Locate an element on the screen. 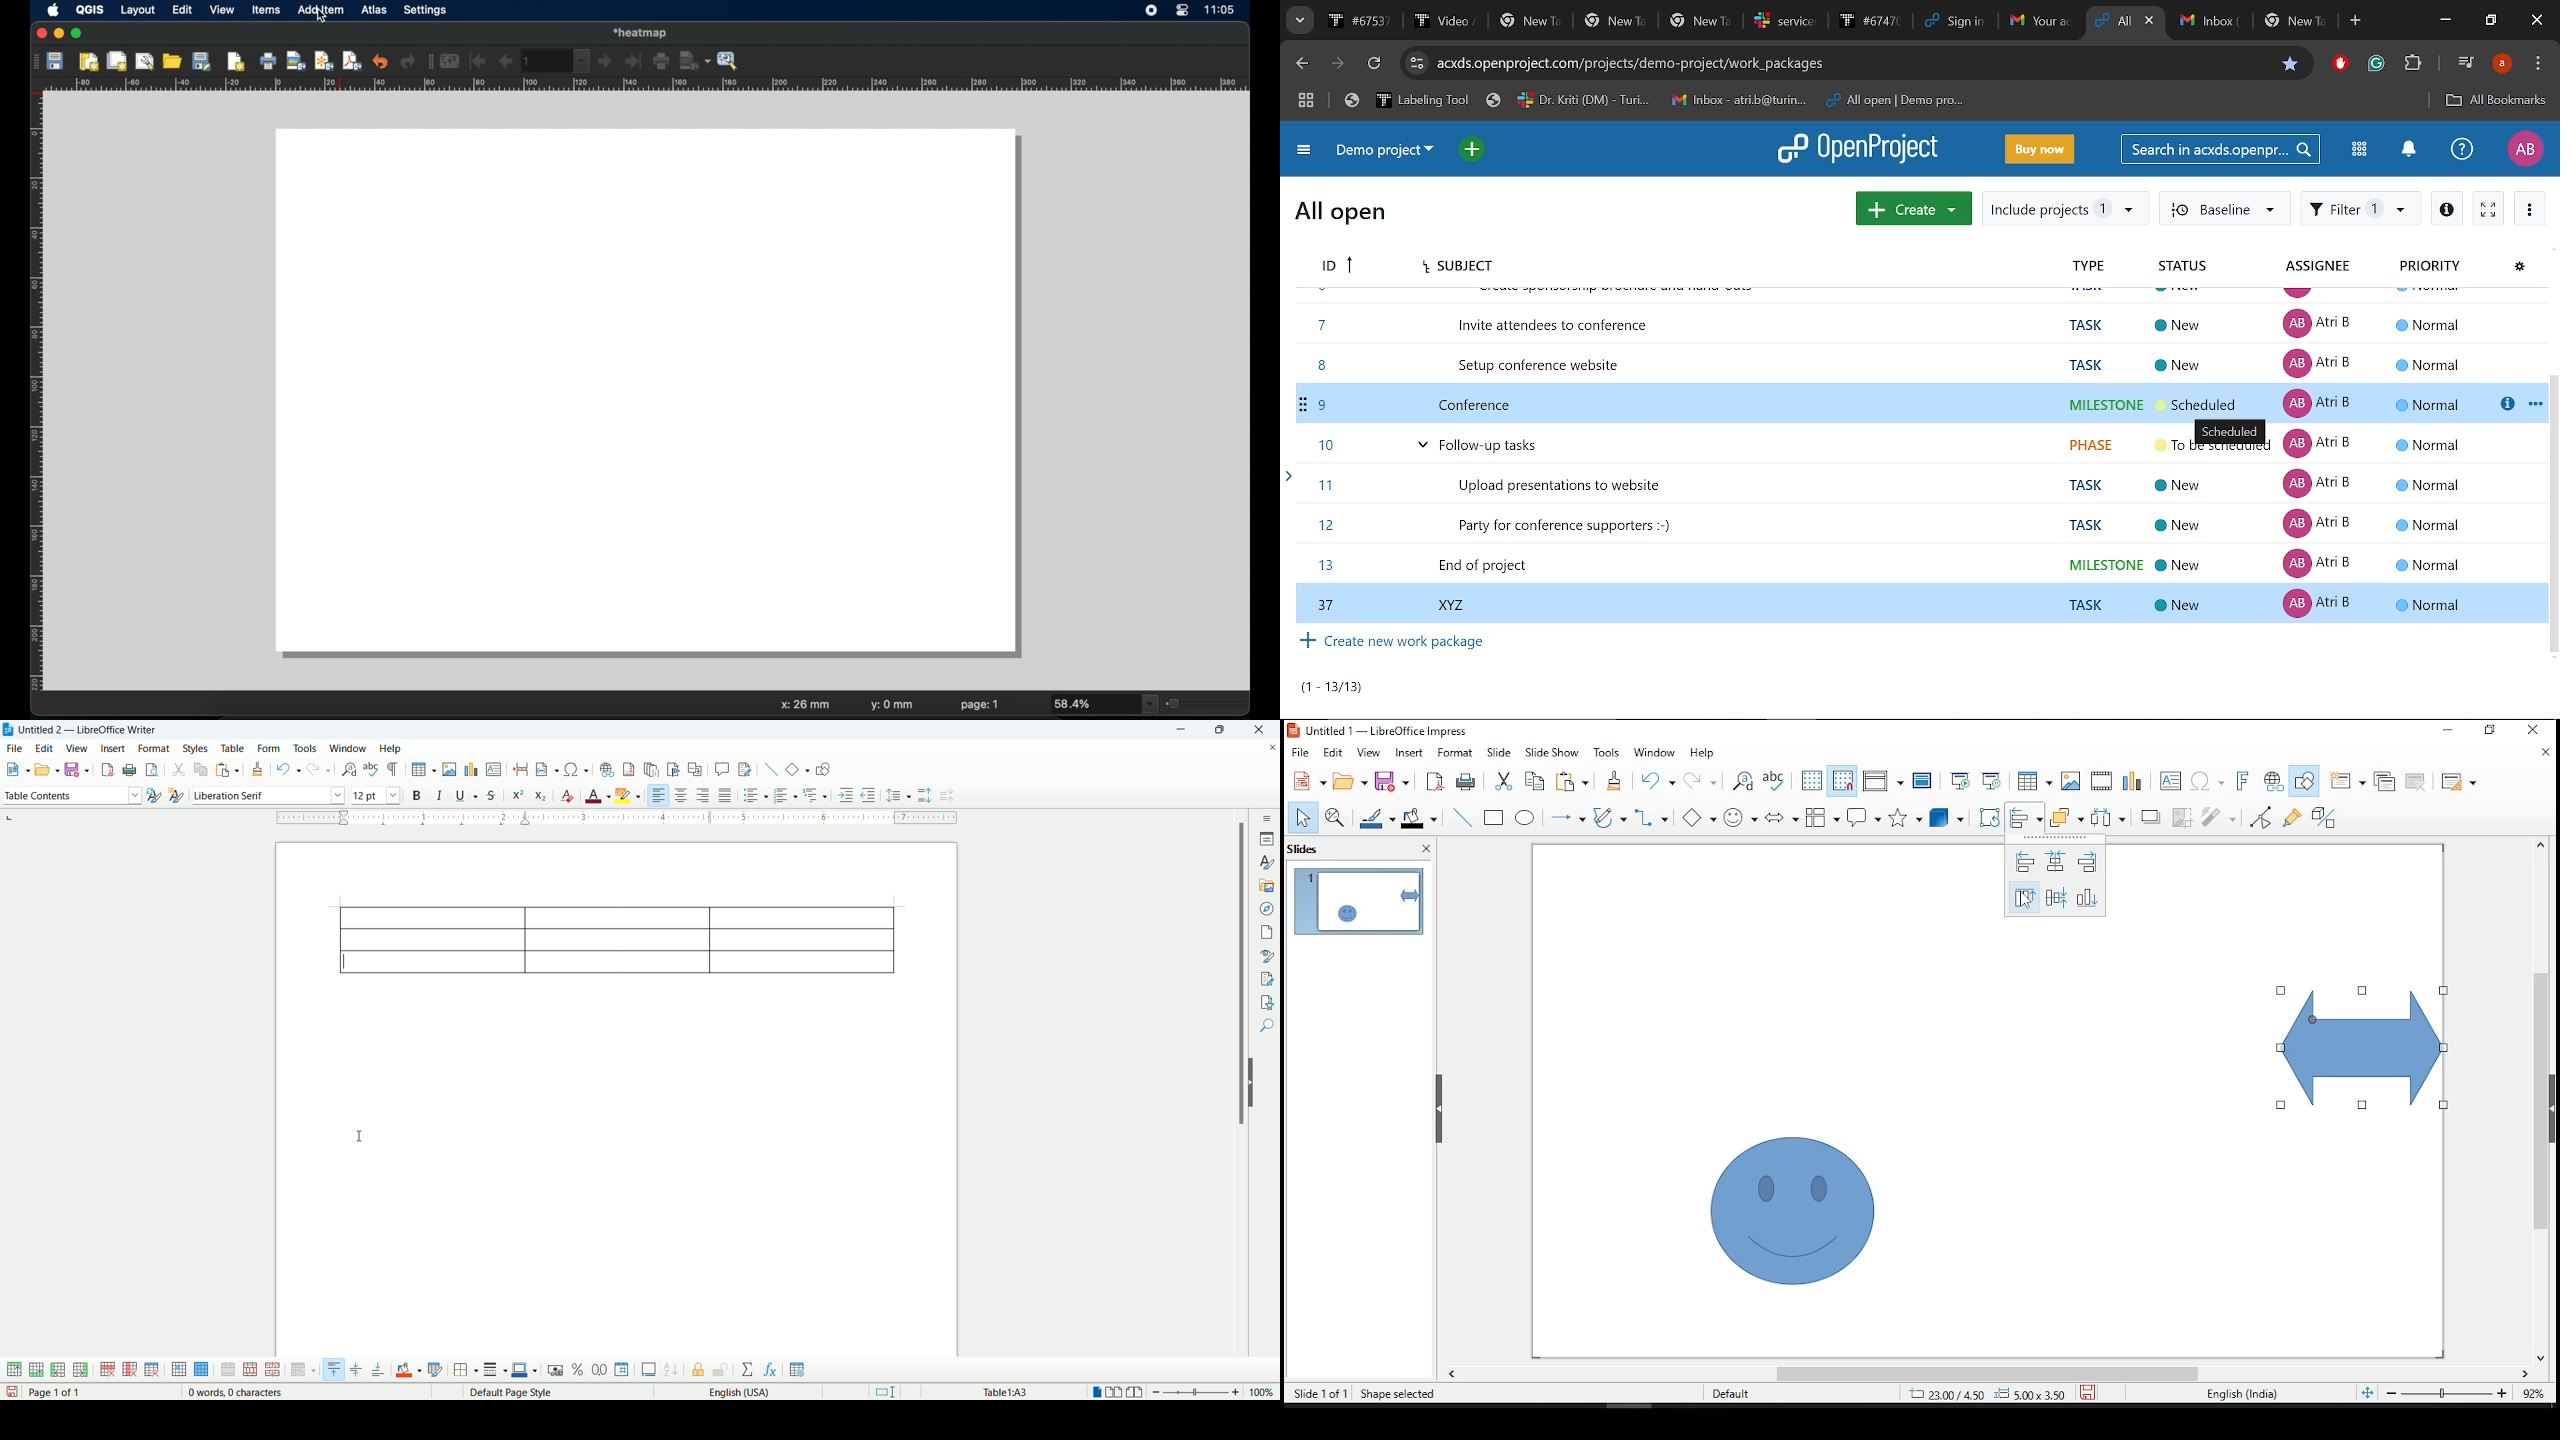 The height and width of the screenshot is (1456, 2576). shadow is located at coordinates (2151, 816).